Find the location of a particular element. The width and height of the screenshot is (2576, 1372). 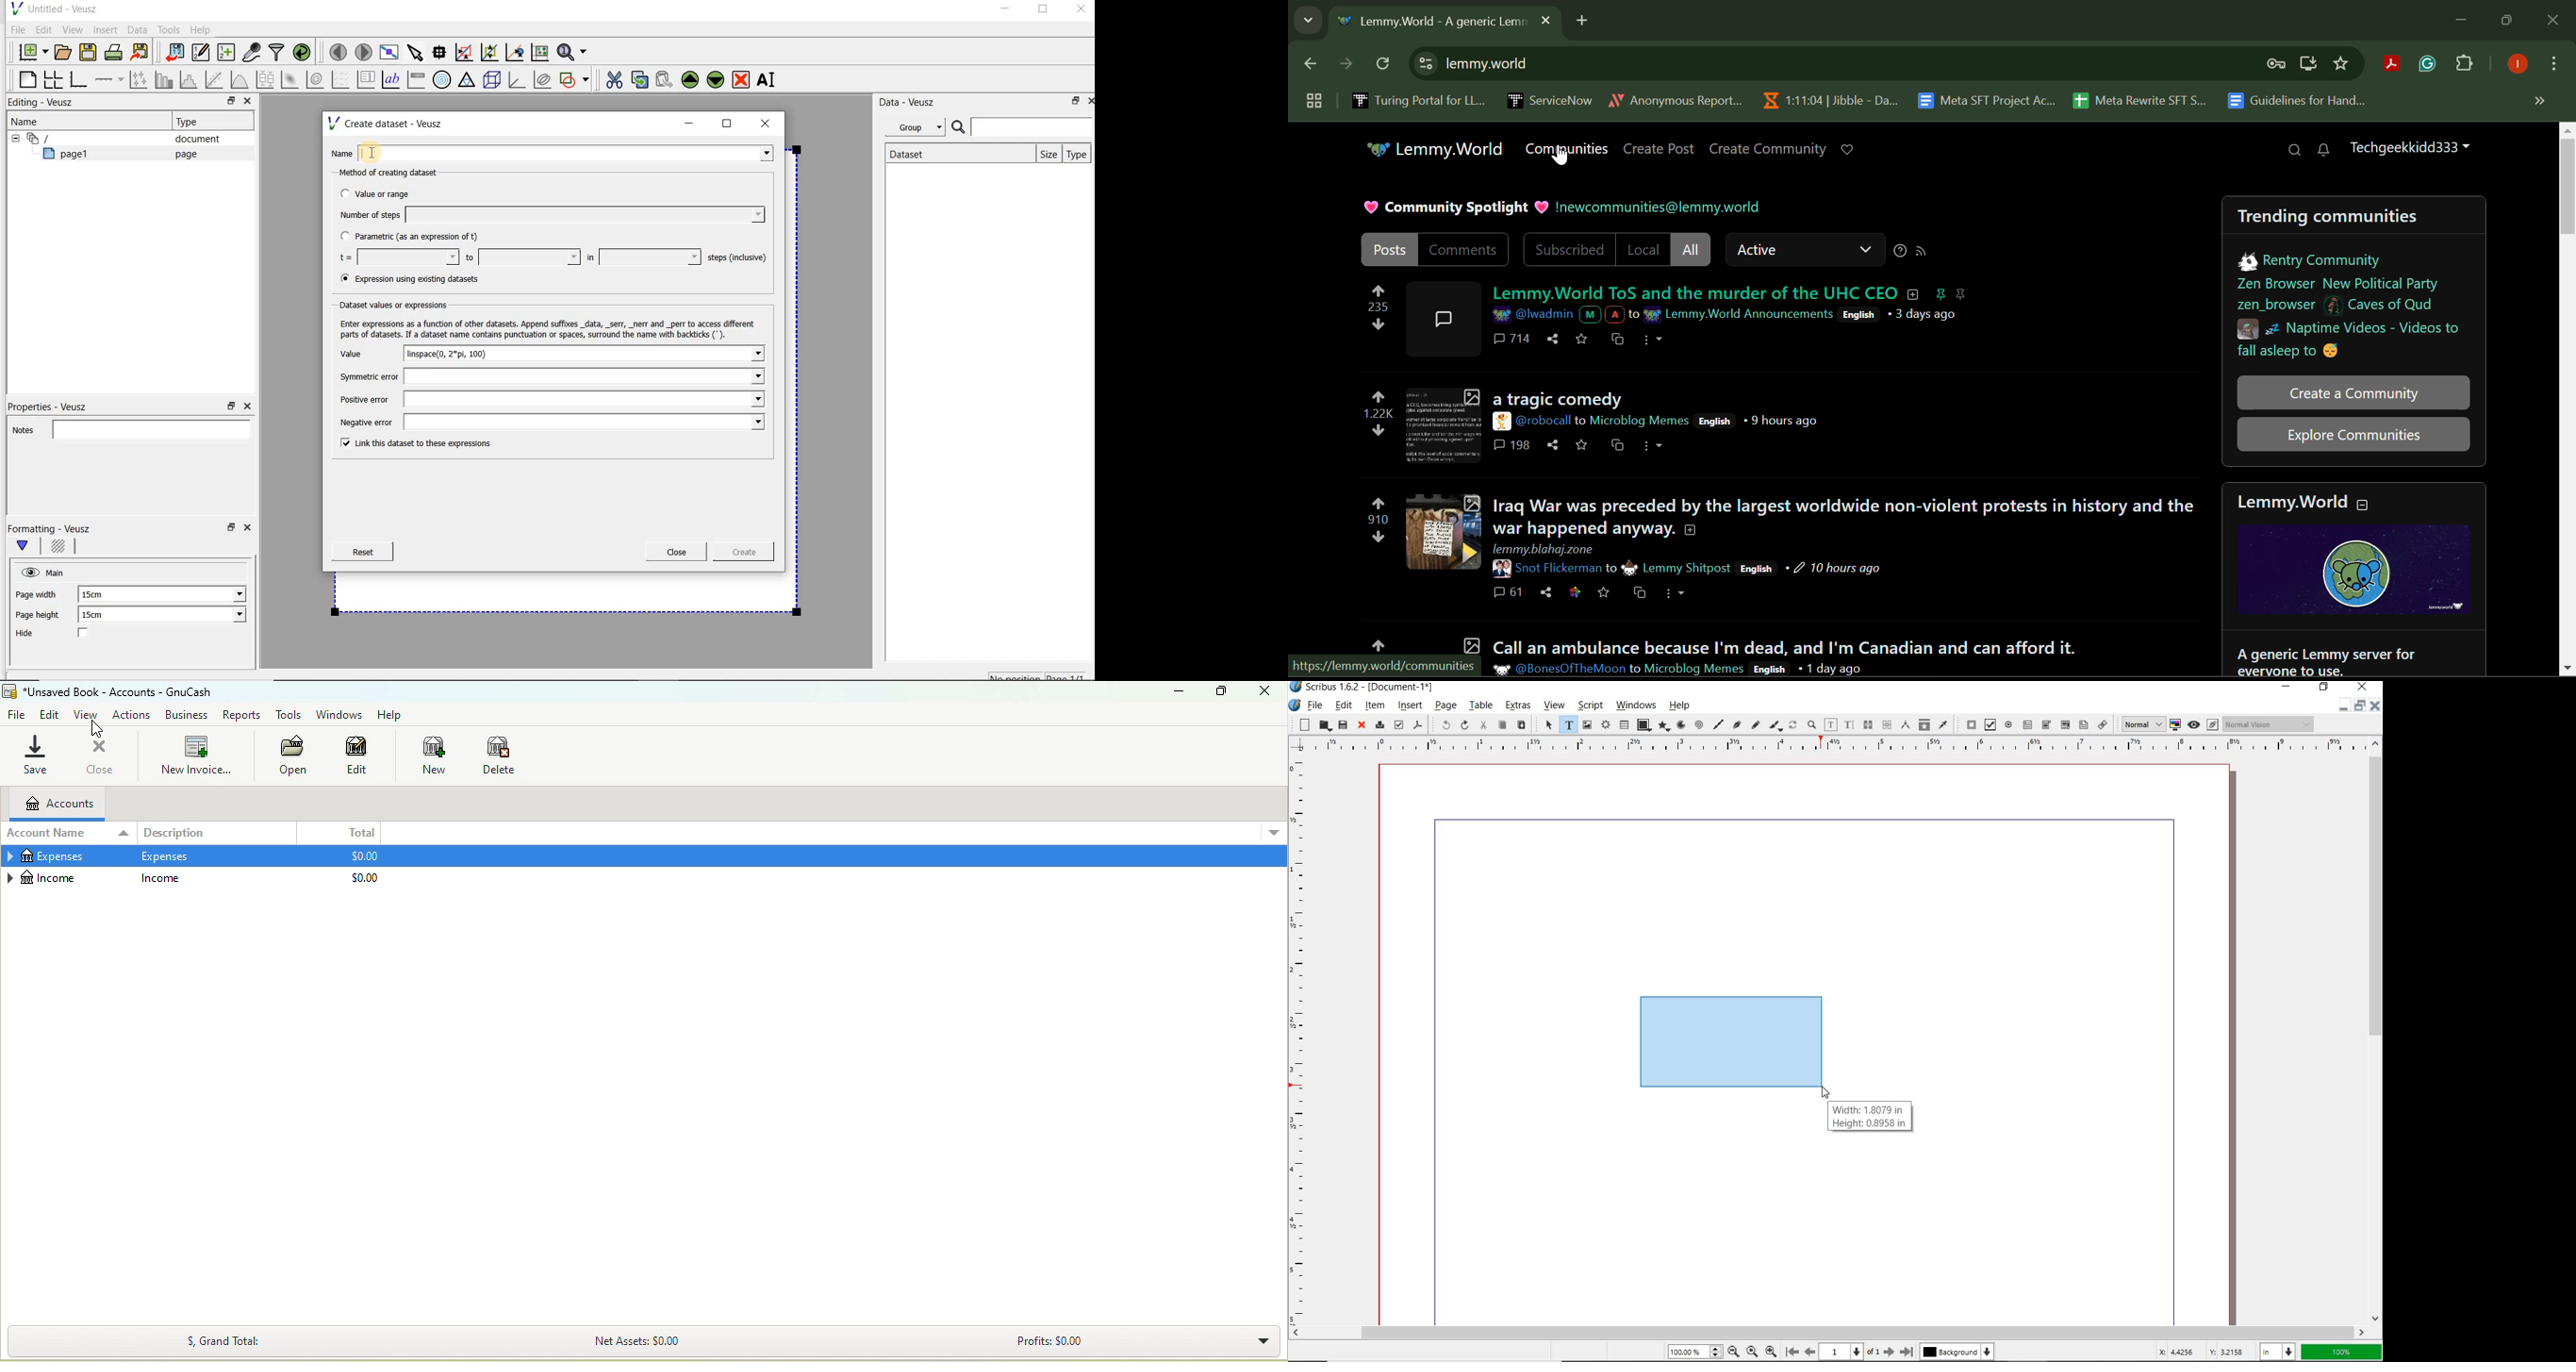

Normal Vision is located at coordinates (2271, 725).